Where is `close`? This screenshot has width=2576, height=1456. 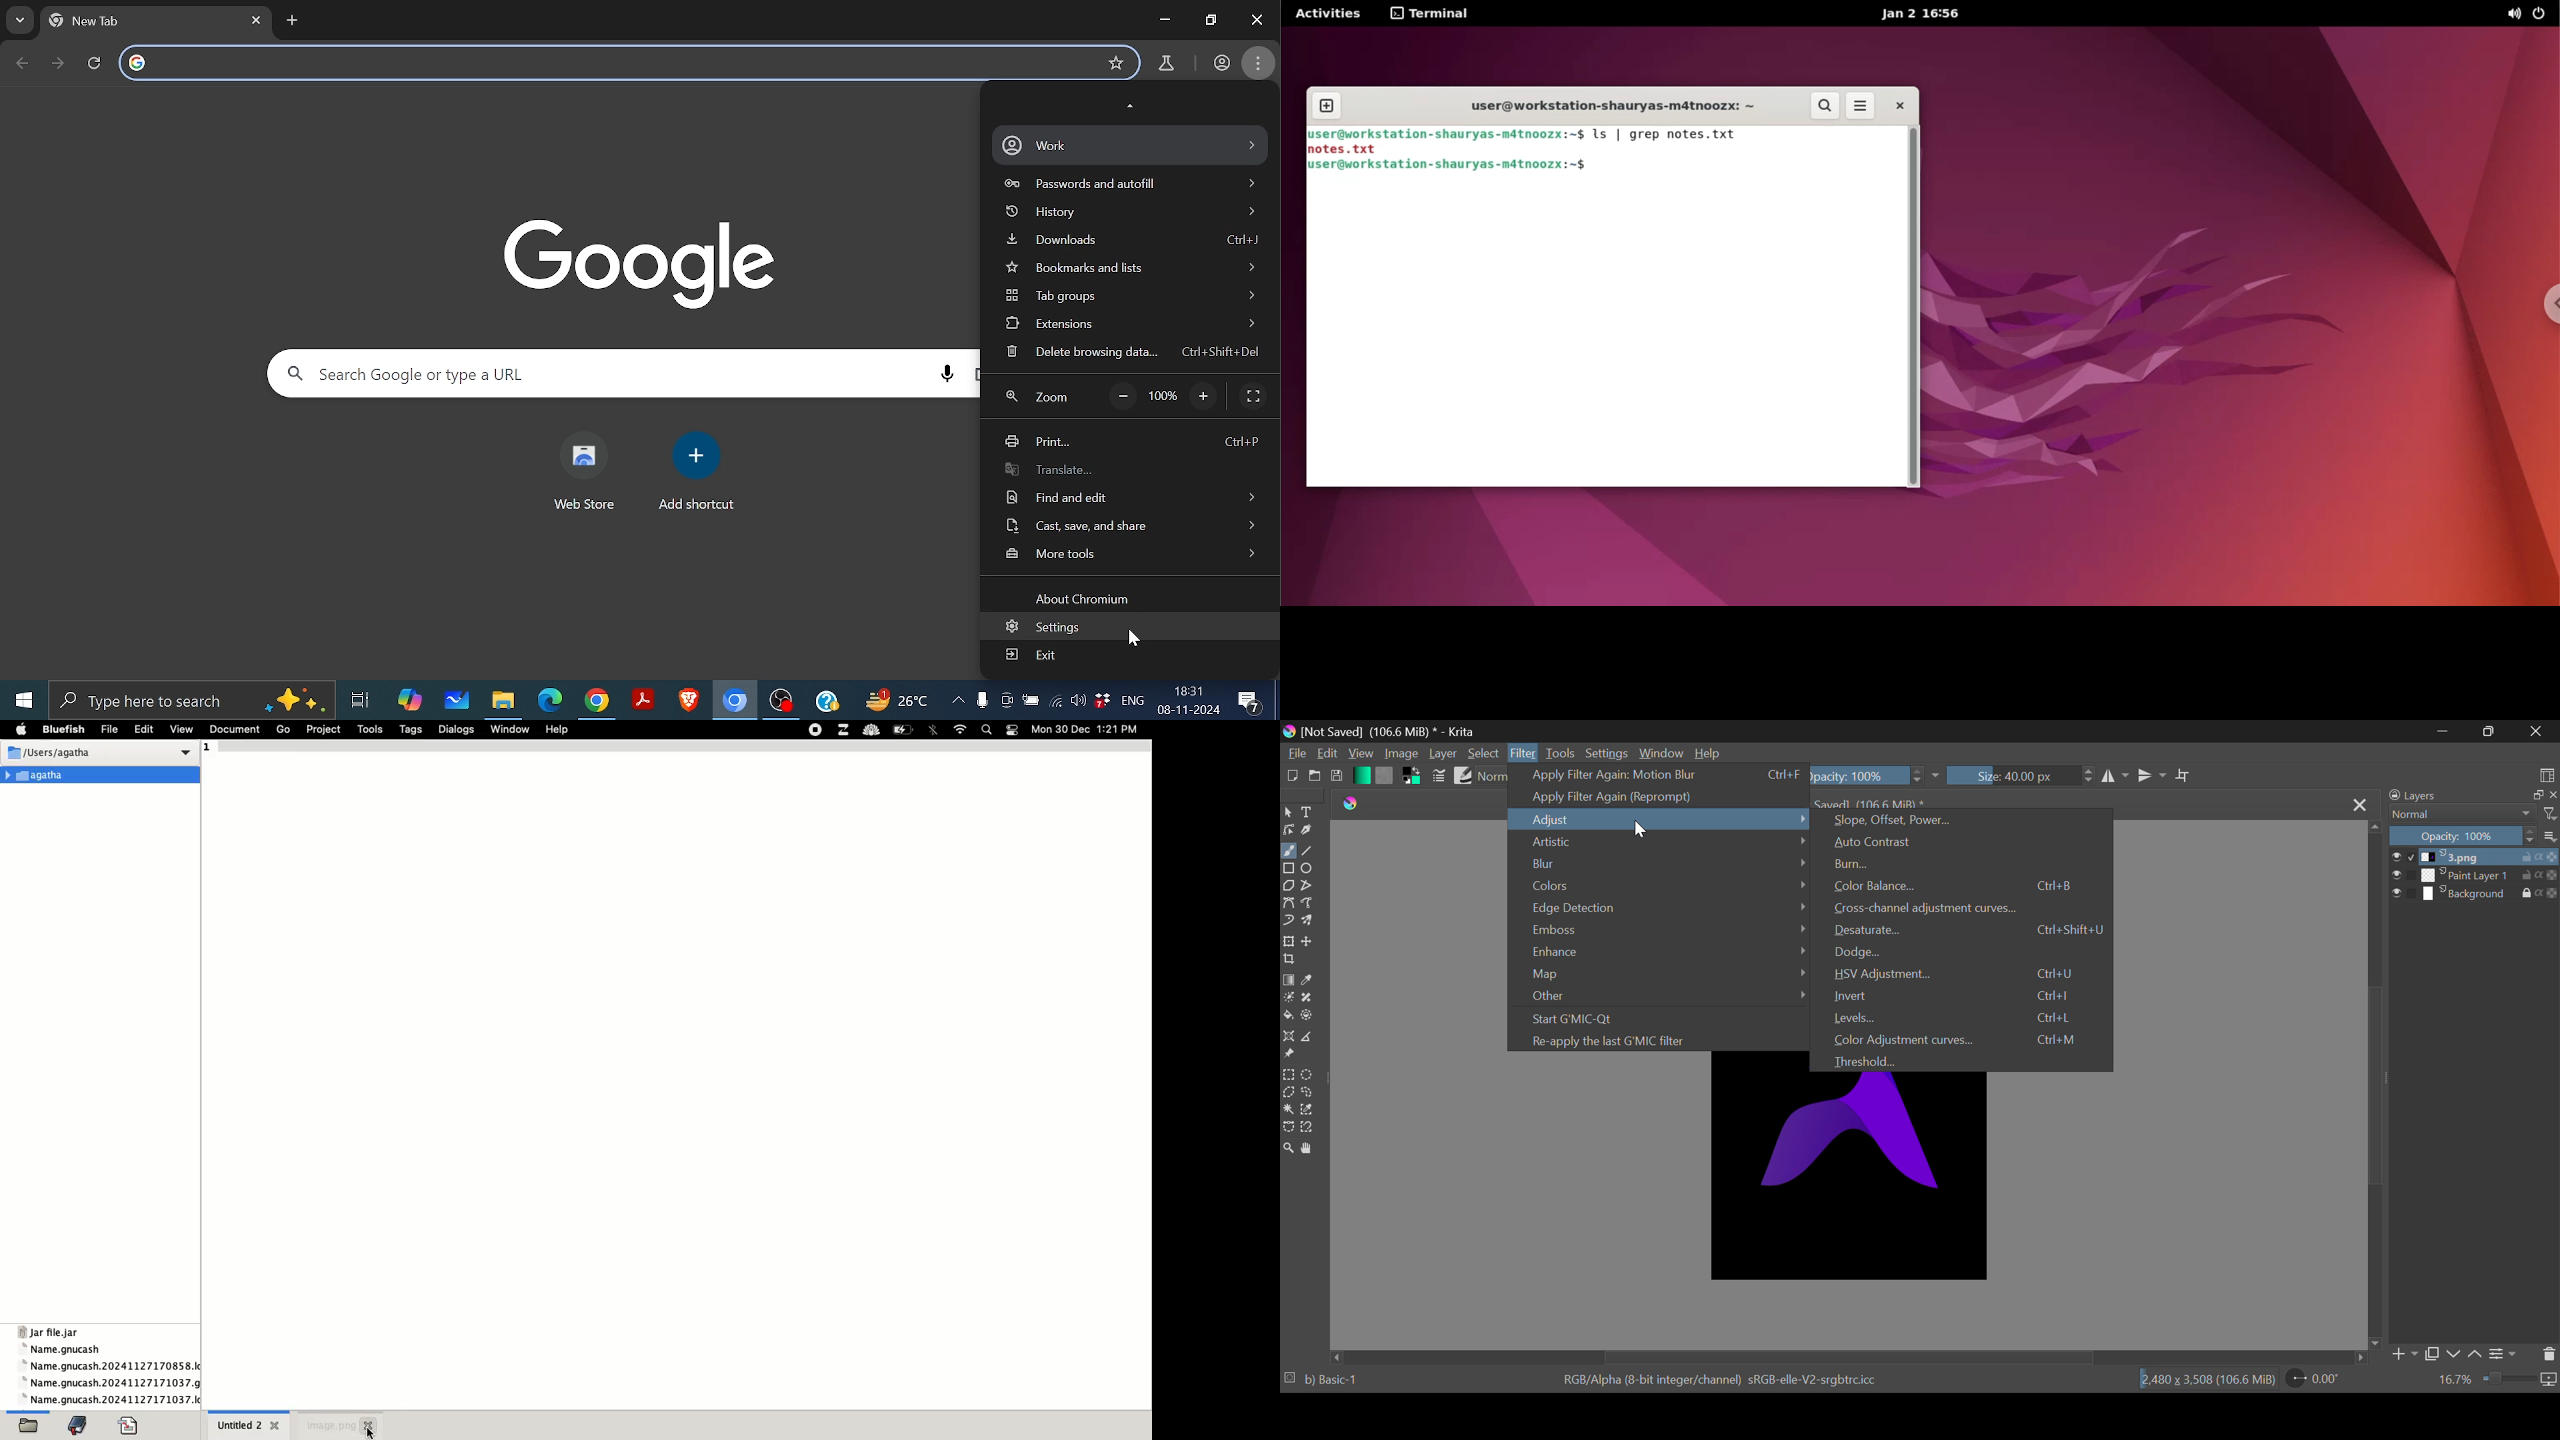
close is located at coordinates (370, 1426).